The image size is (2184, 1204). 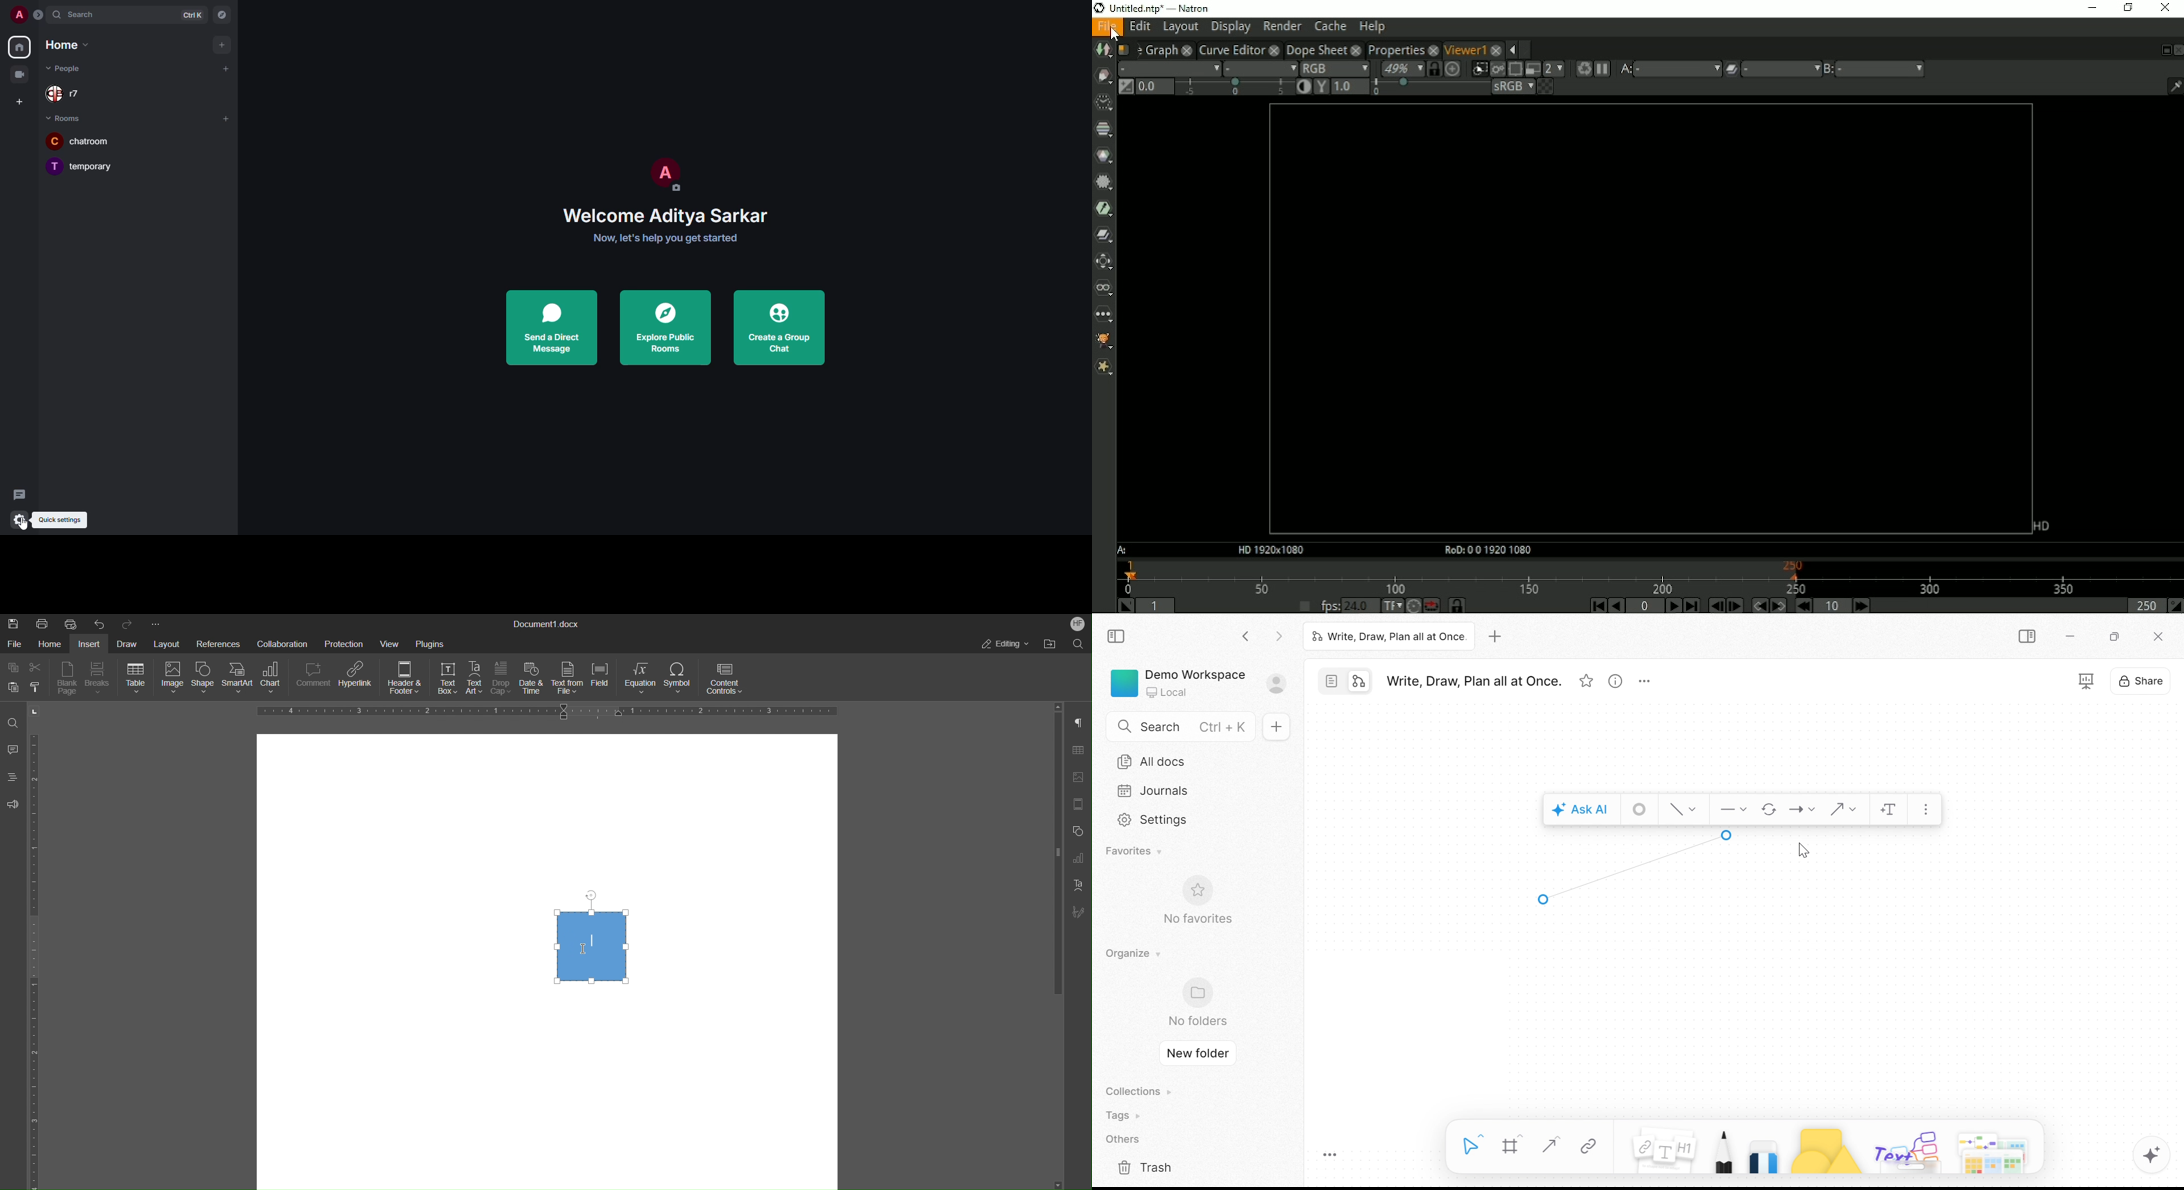 What do you see at coordinates (11, 623) in the screenshot?
I see `Save` at bounding box center [11, 623].